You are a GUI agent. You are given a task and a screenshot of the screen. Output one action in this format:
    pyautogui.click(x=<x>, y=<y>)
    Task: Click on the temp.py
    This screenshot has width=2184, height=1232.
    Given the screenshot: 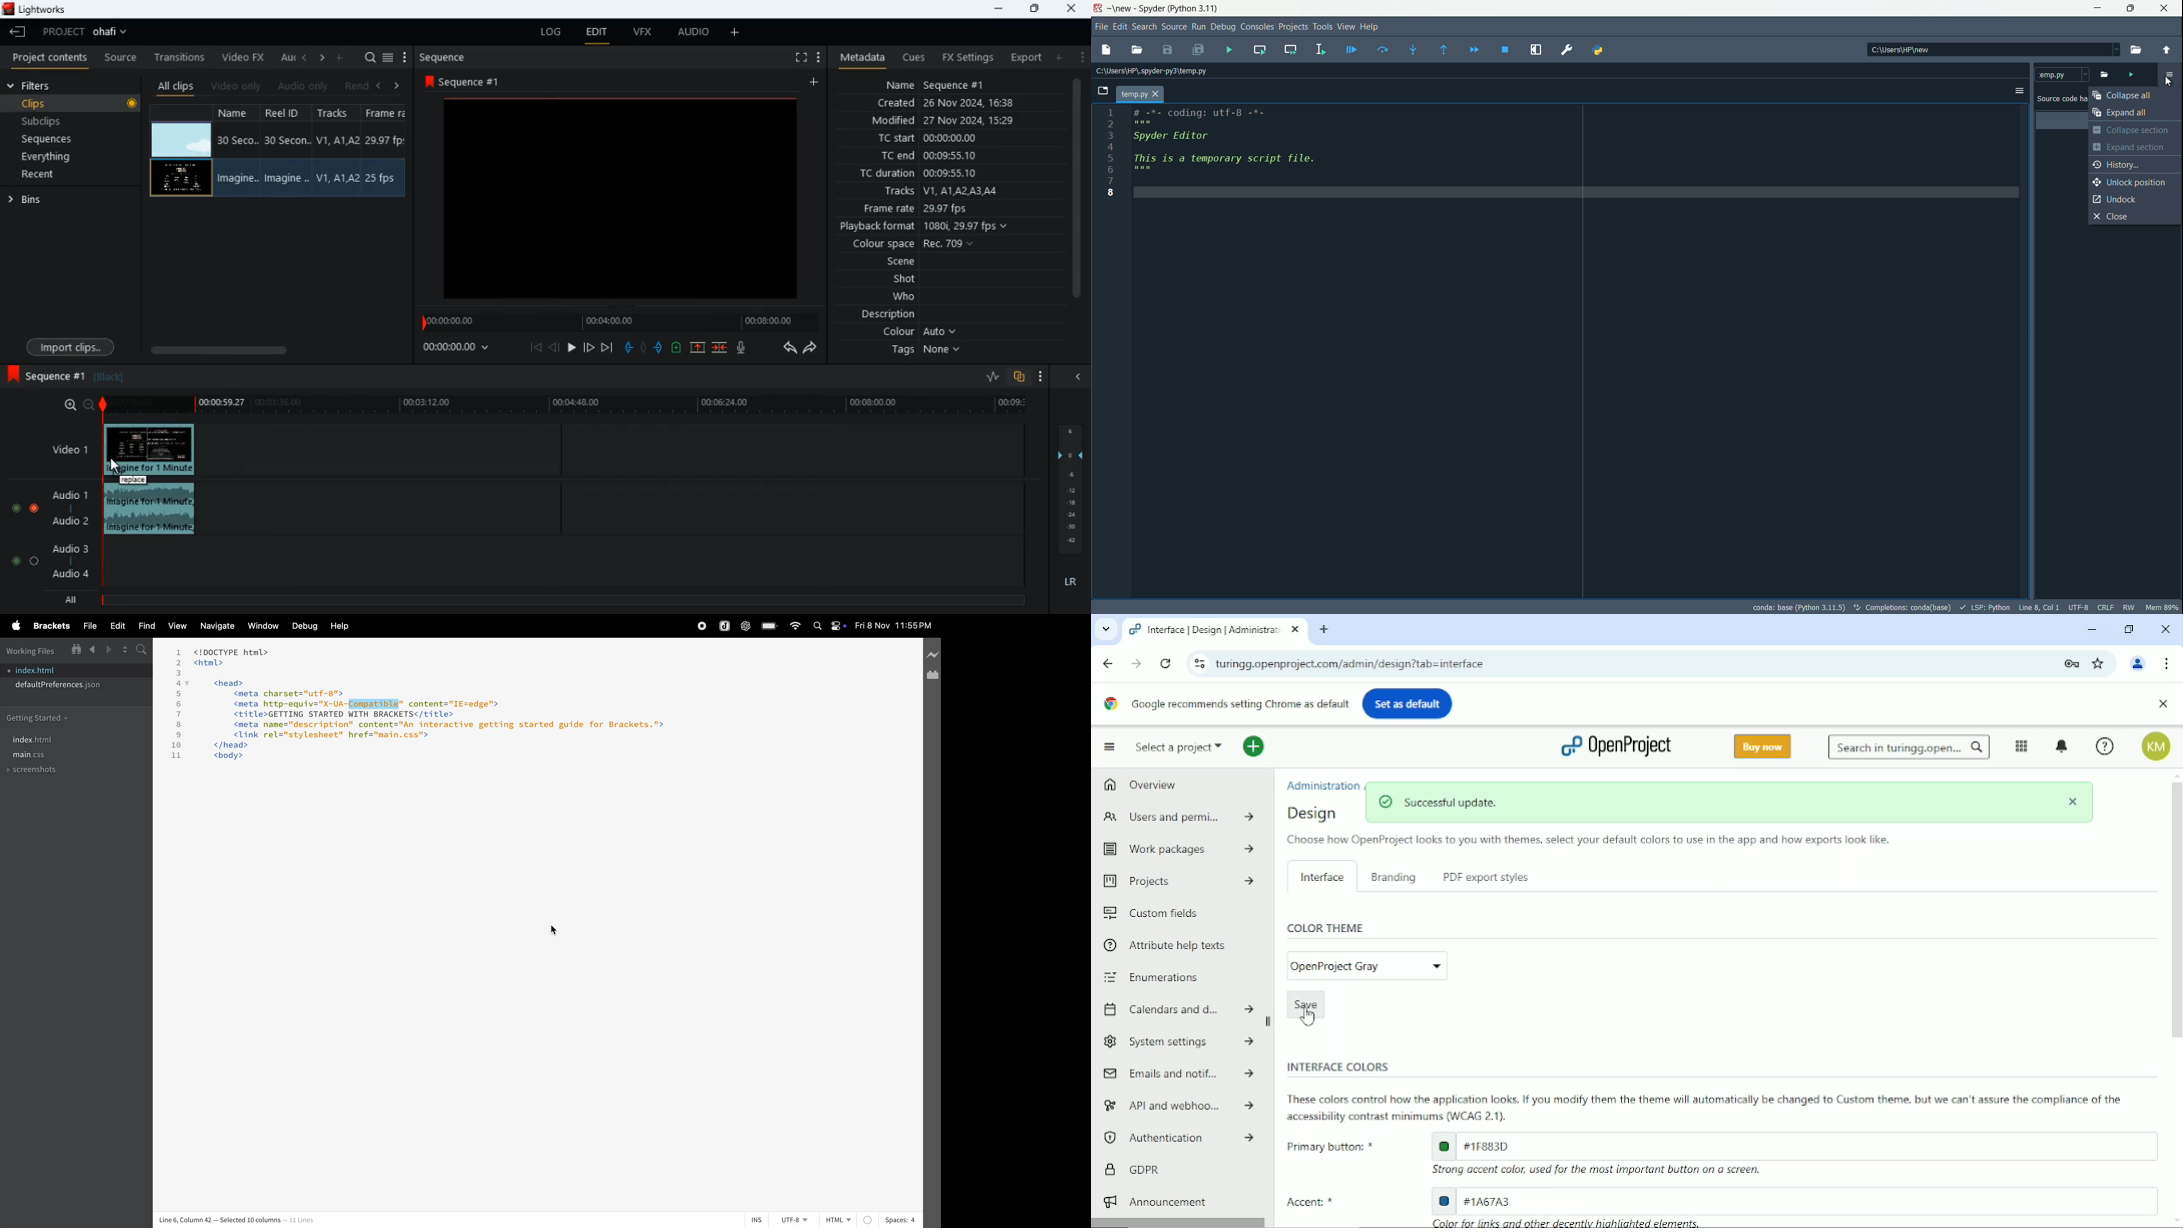 What is the action you would take?
    pyautogui.click(x=1141, y=95)
    